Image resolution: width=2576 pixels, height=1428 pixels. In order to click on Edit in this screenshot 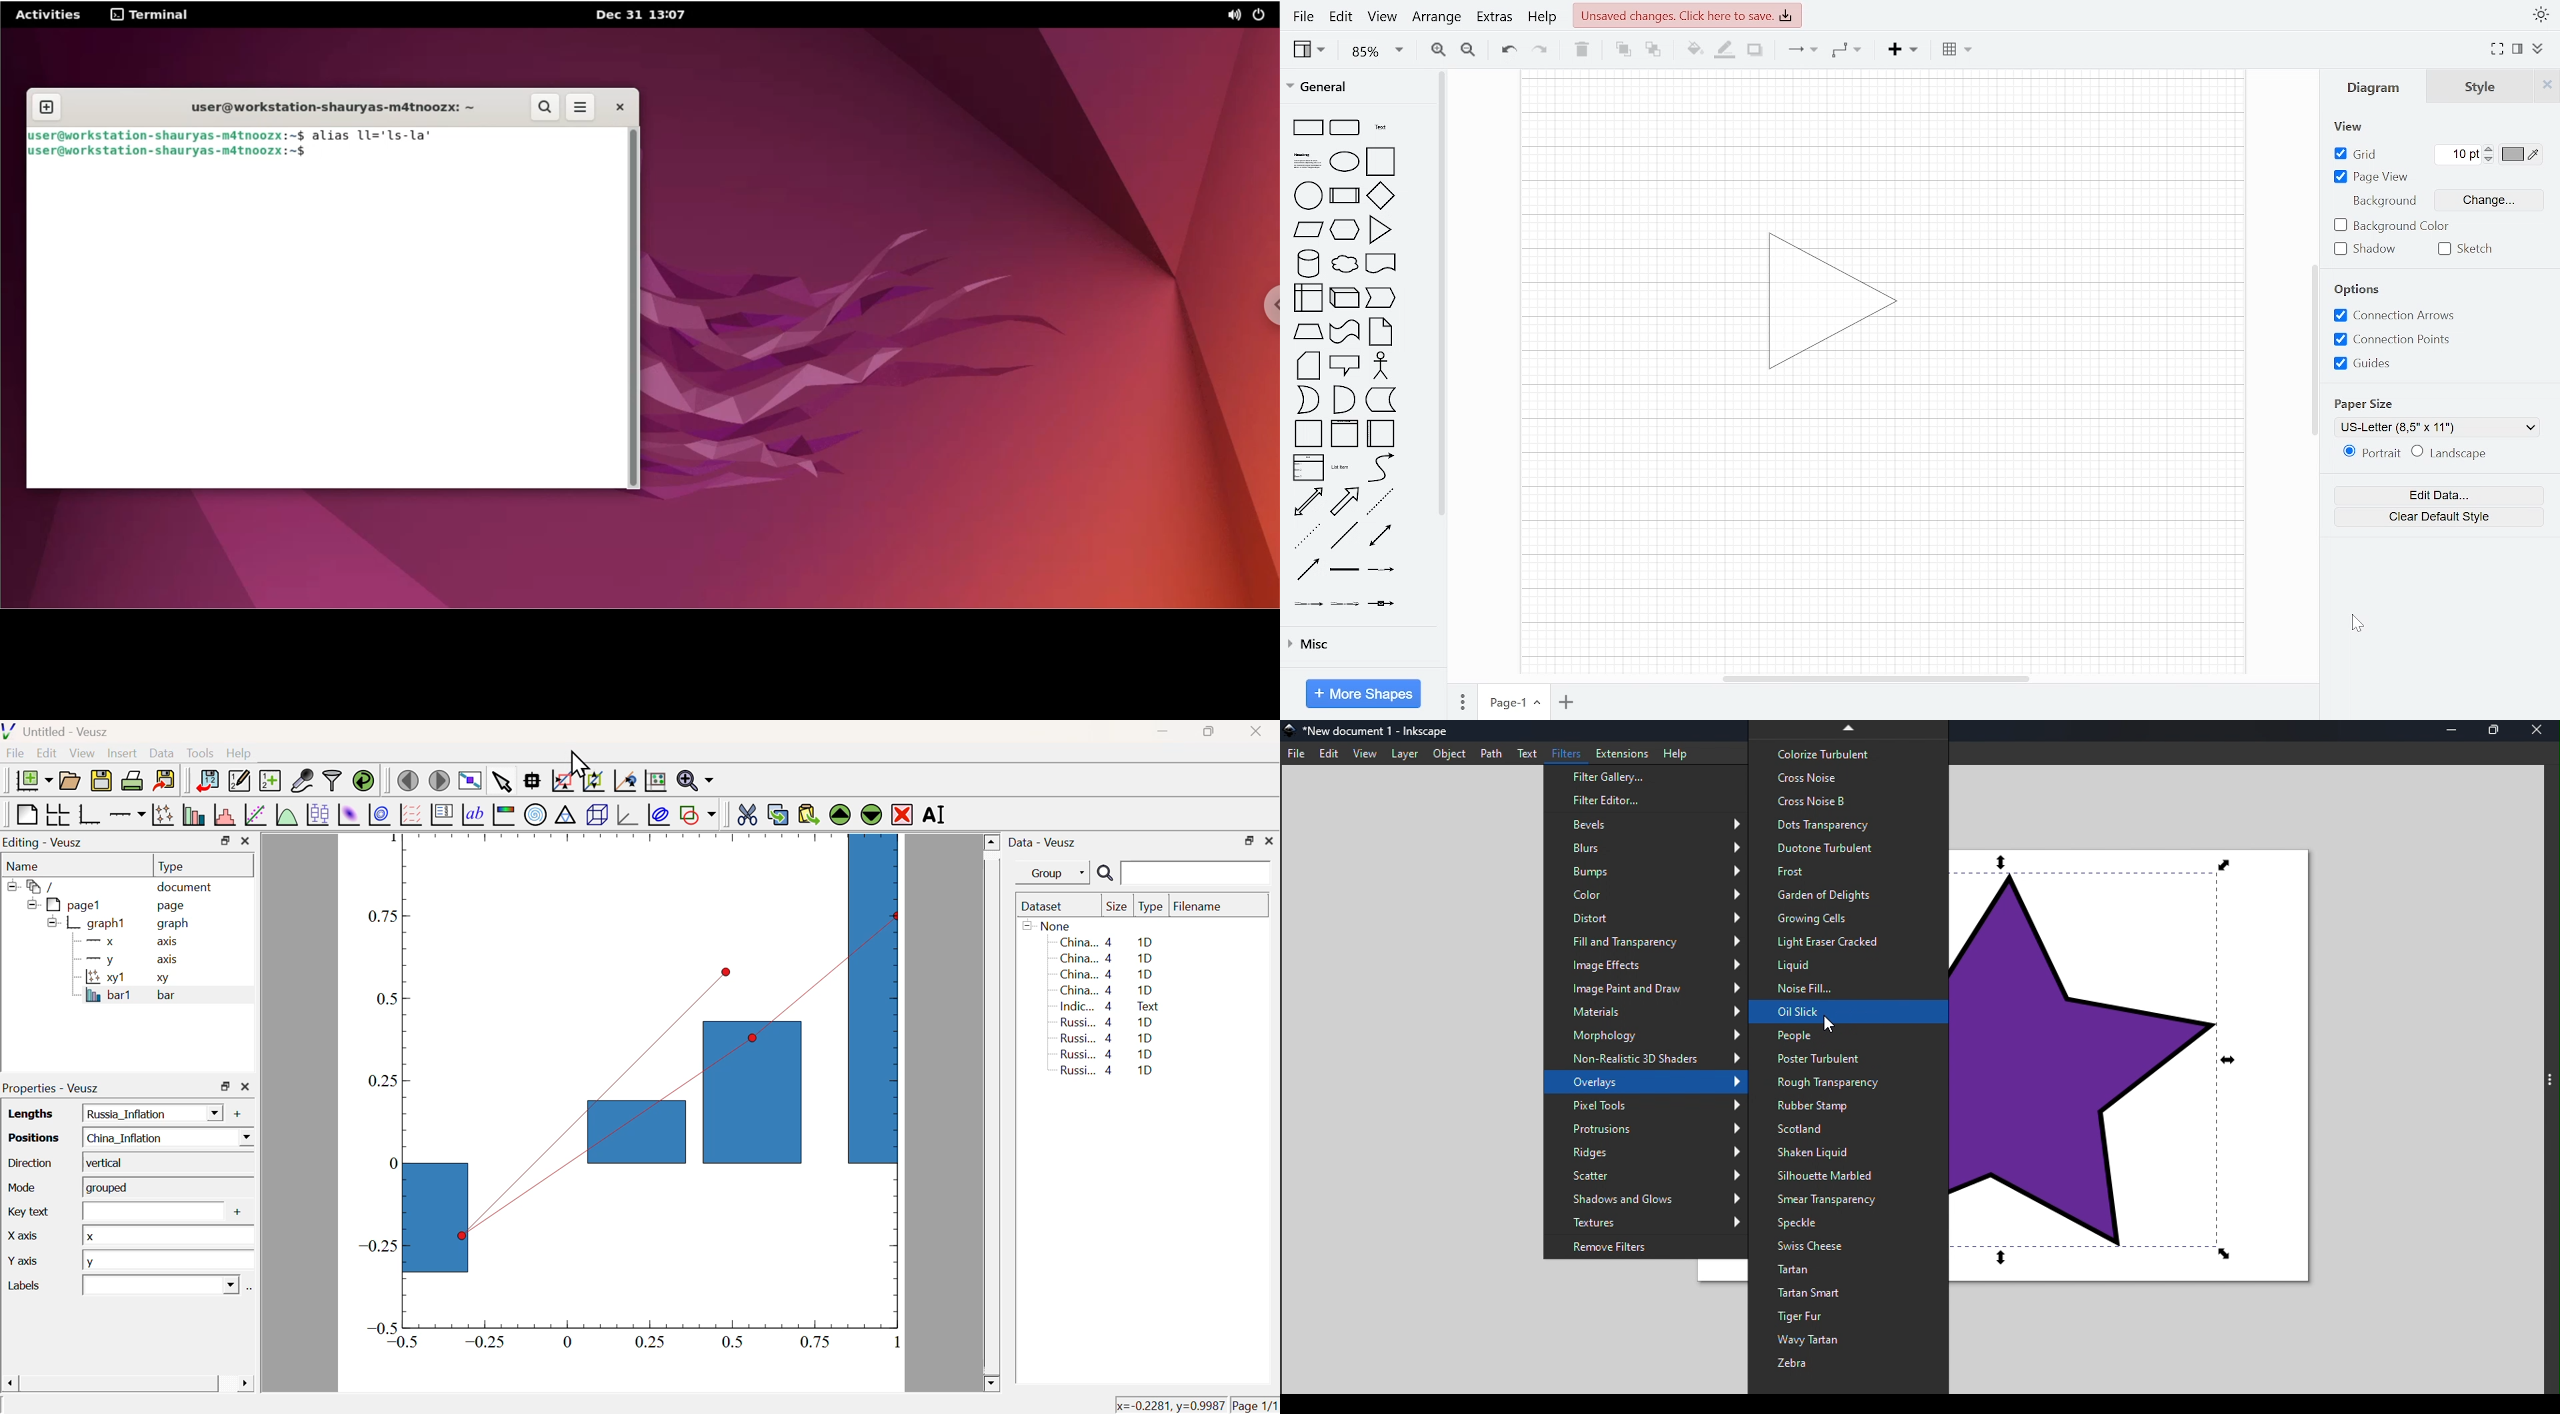, I will do `click(1328, 755)`.